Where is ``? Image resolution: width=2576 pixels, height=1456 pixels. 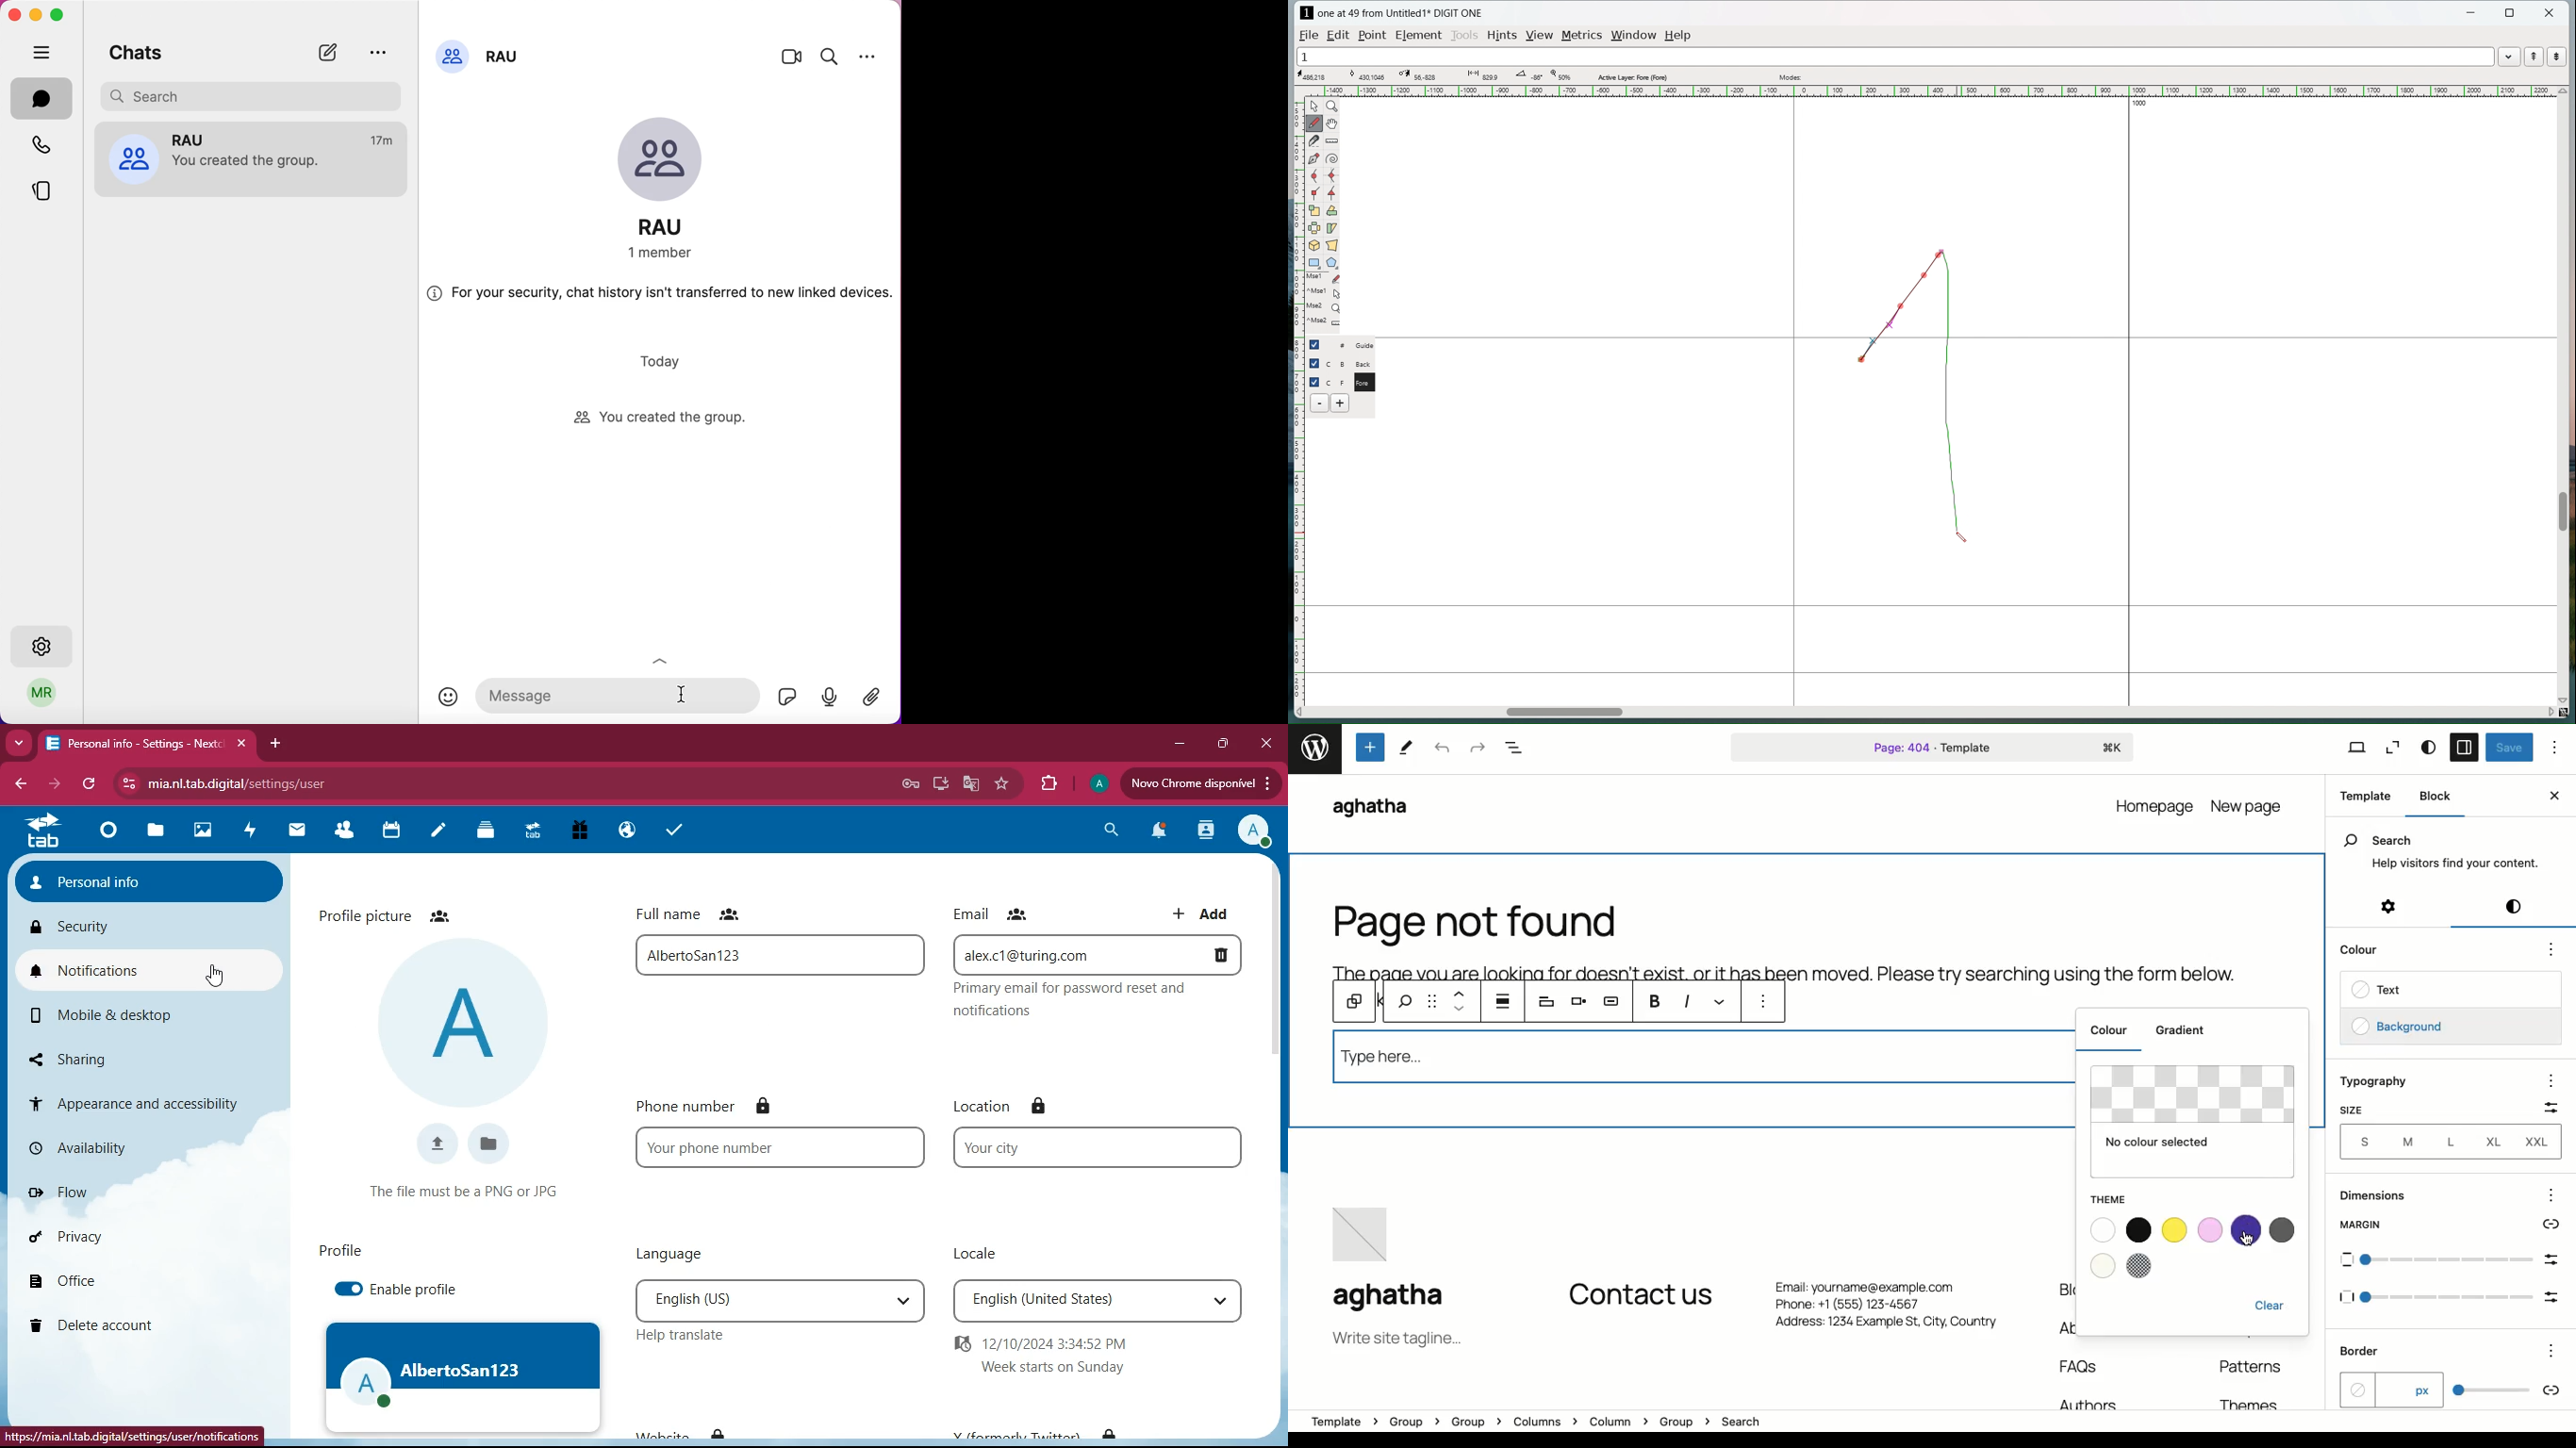  is located at coordinates (1780, 973).